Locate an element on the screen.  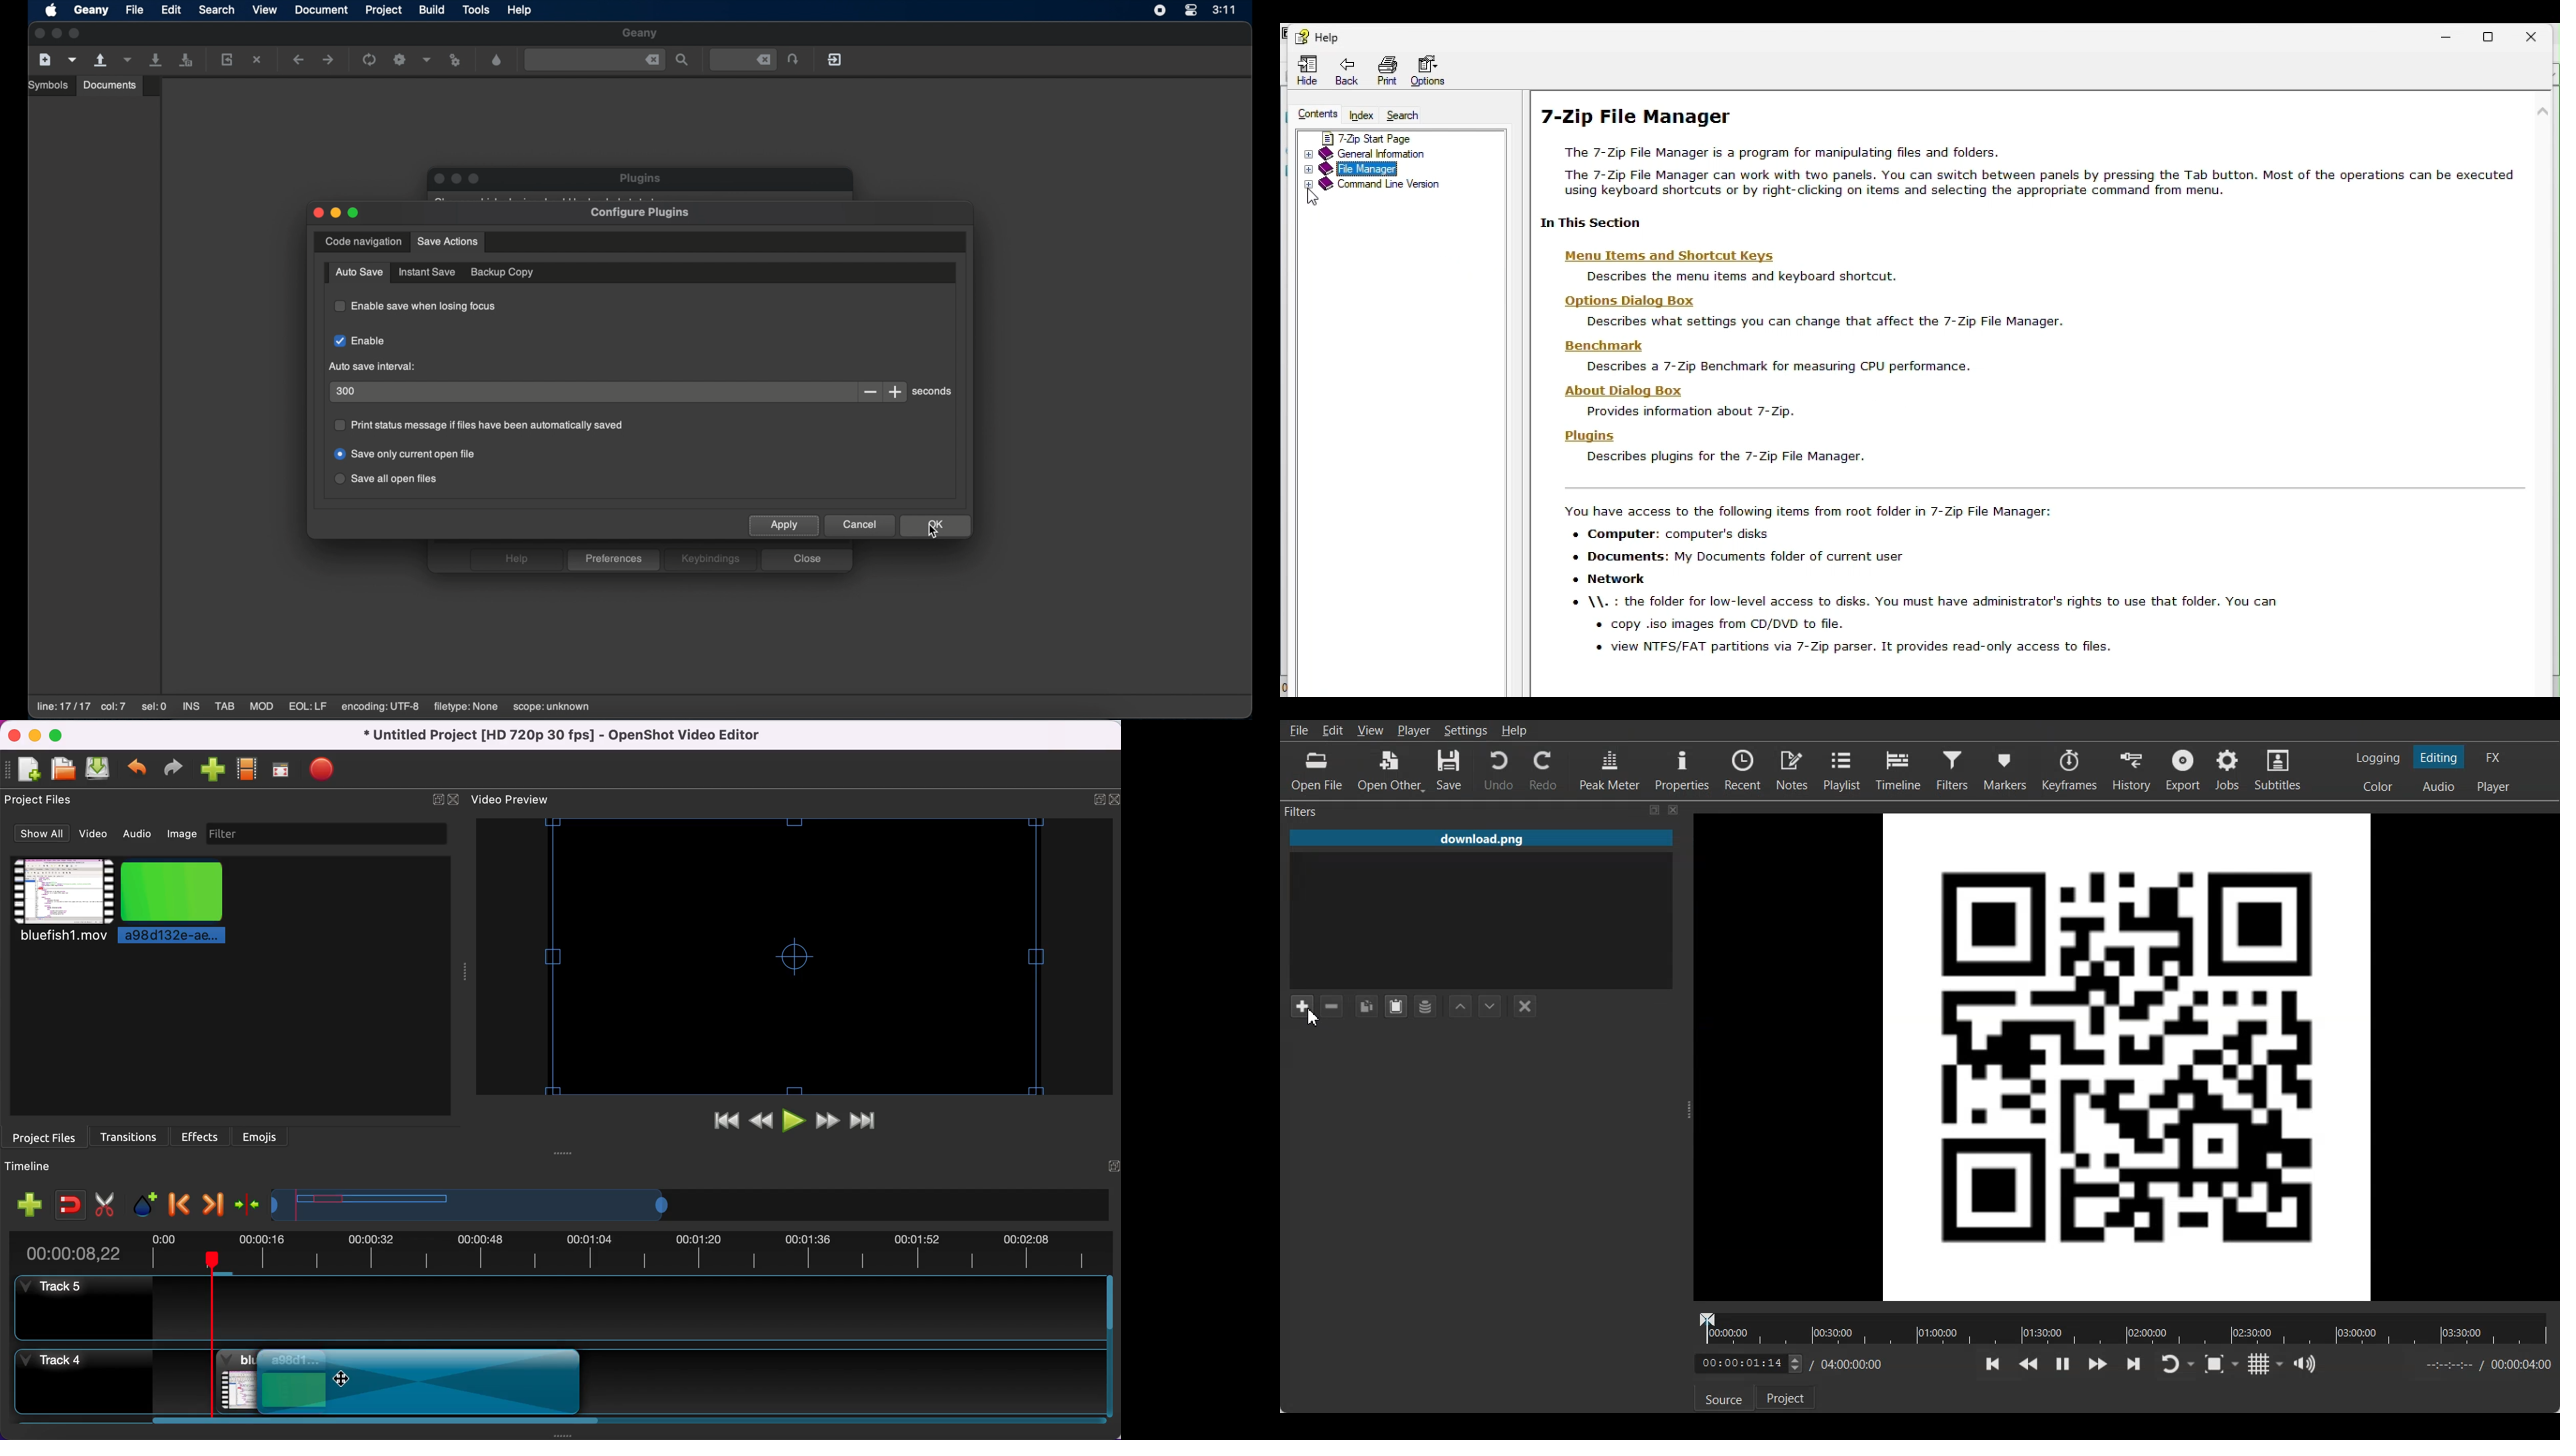
decrement is located at coordinates (871, 392).